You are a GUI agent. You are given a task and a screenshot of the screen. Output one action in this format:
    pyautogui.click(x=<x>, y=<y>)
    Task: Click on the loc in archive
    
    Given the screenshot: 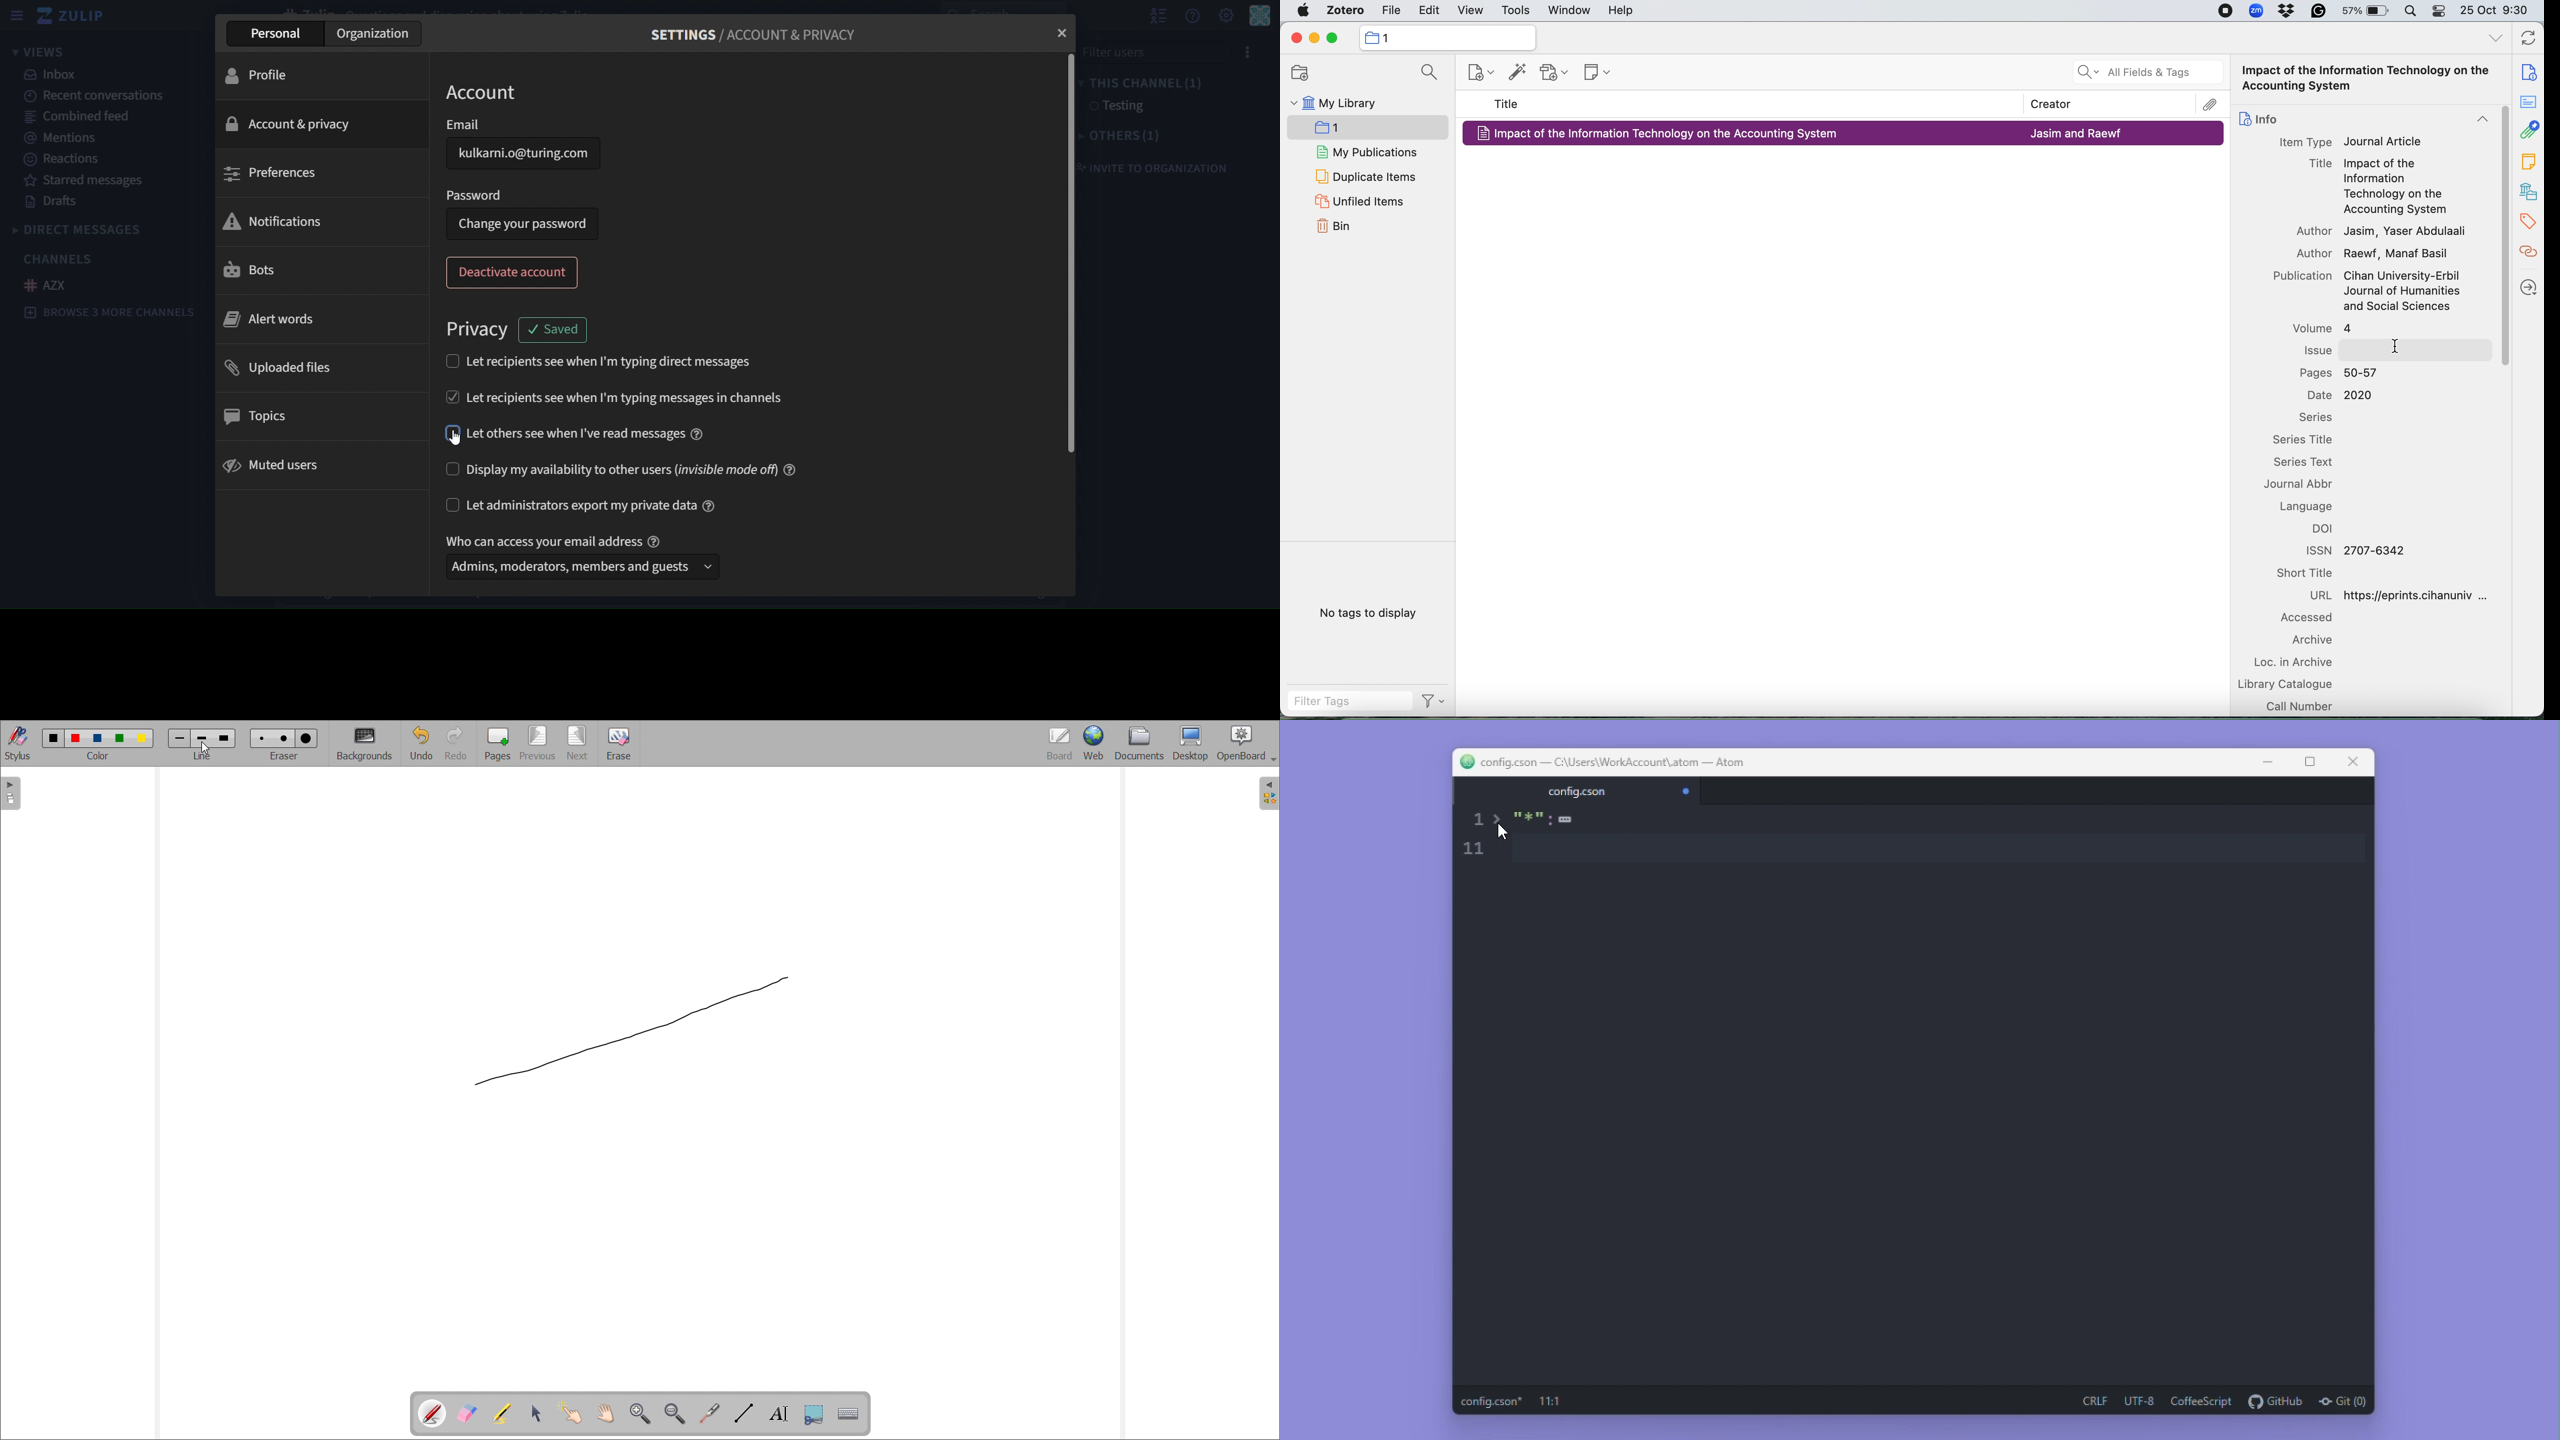 What is the action you would take?
    pyautogui.click(x=2296, y=662)
    